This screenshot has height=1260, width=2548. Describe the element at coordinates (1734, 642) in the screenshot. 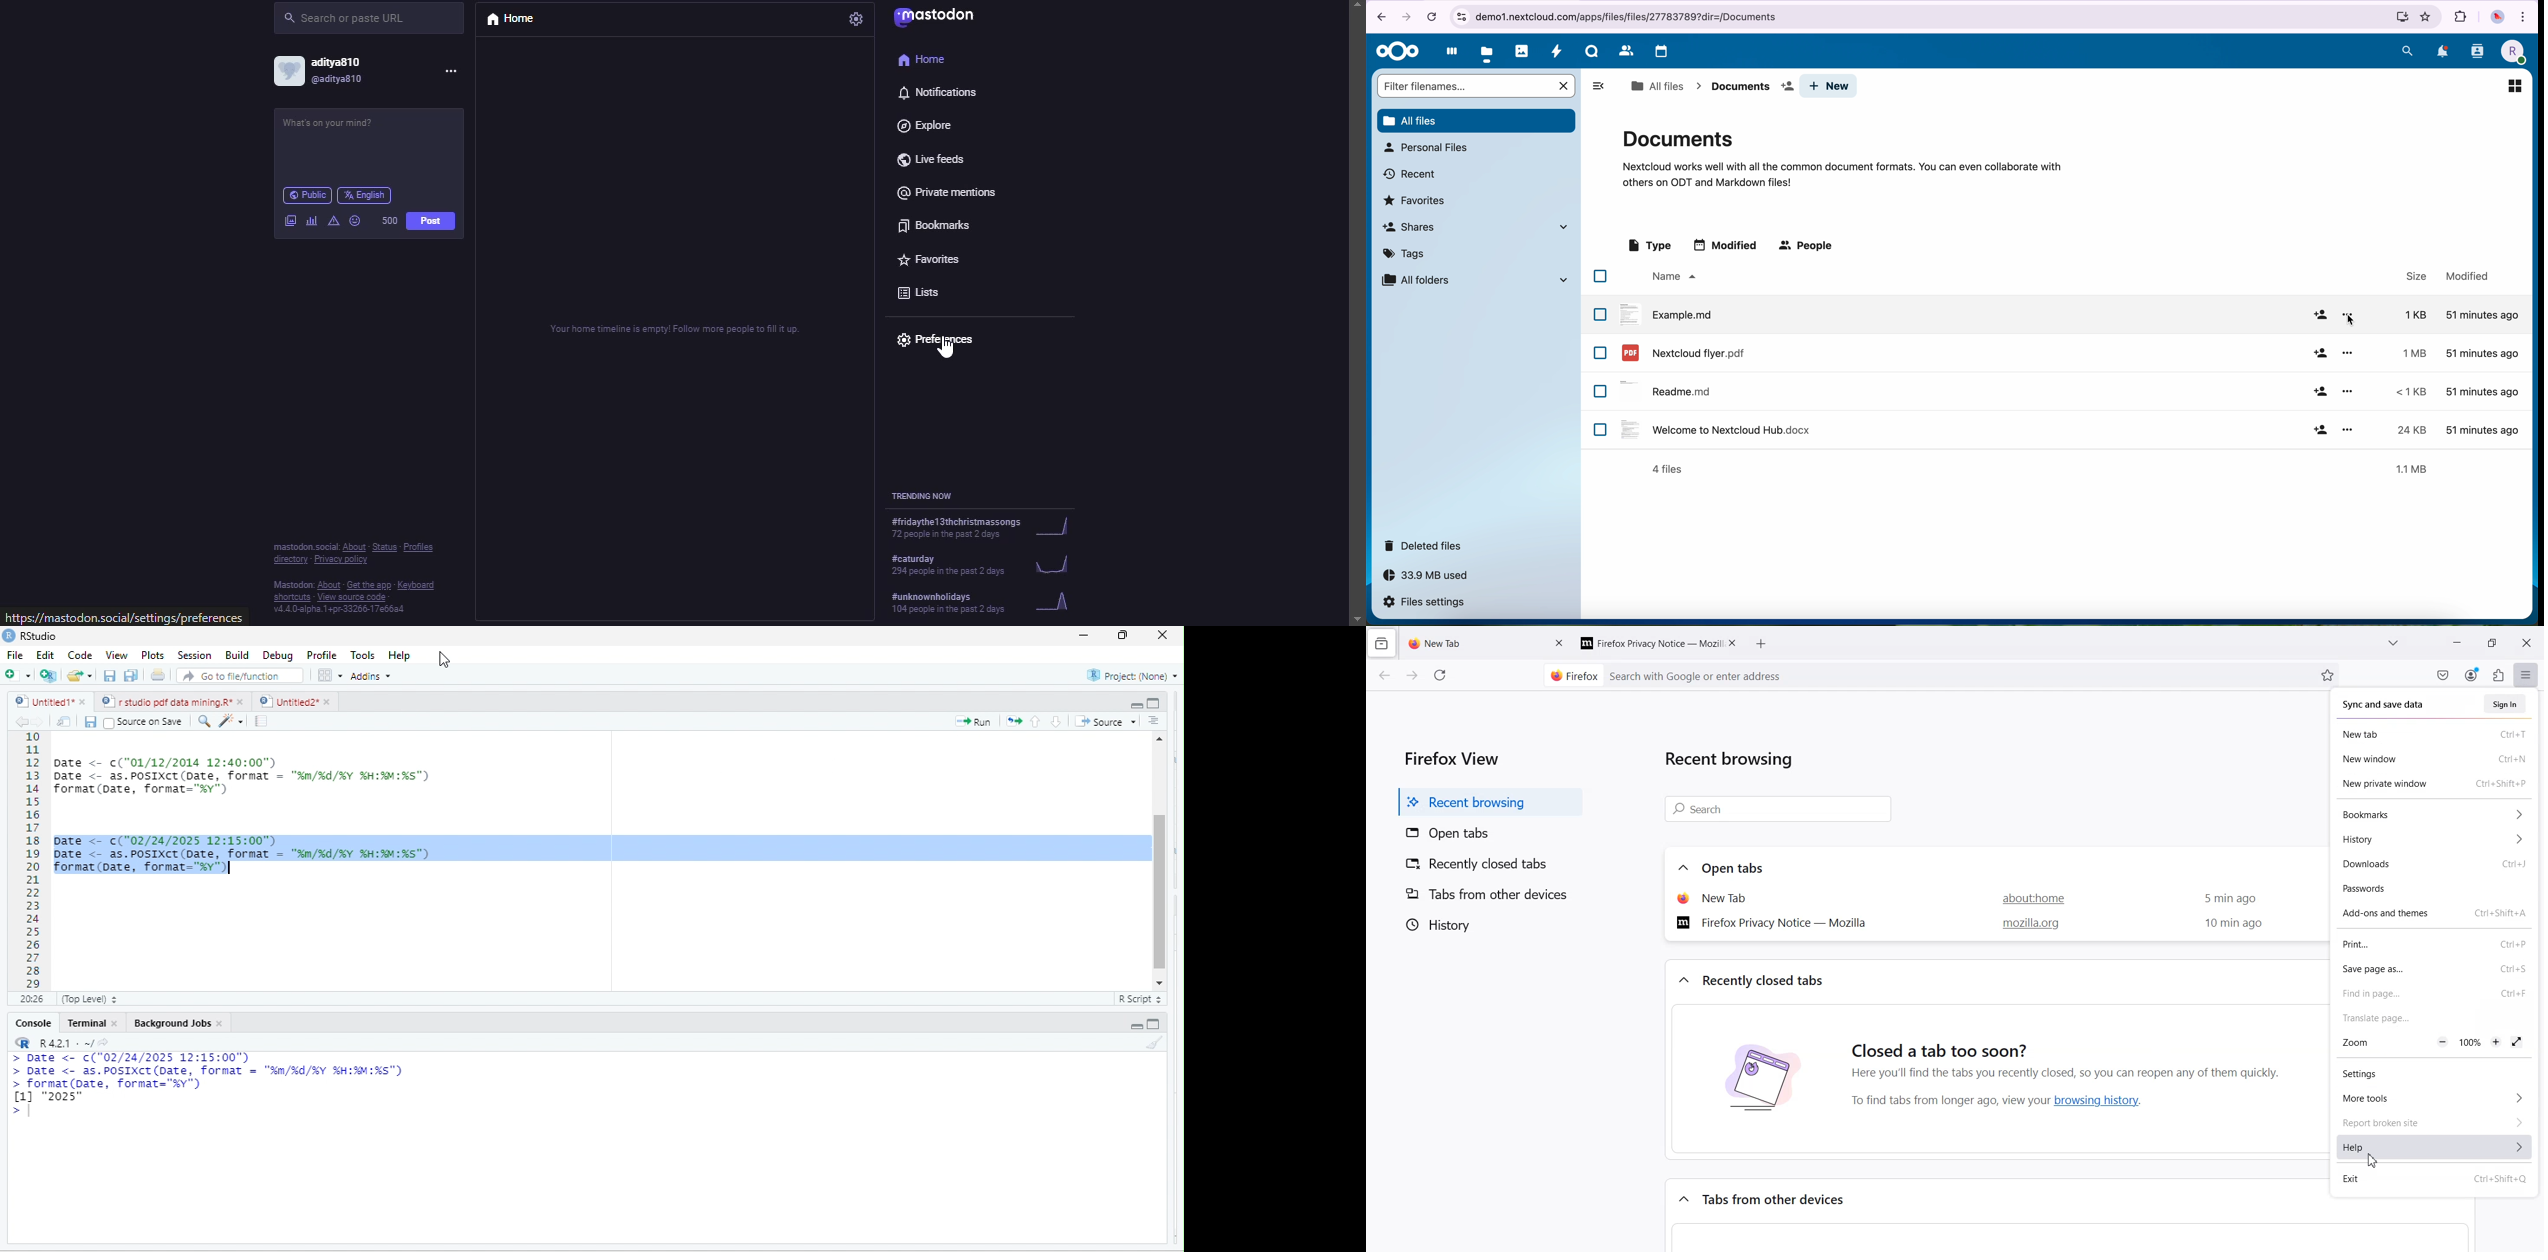

I see `Close Tab` at that location.